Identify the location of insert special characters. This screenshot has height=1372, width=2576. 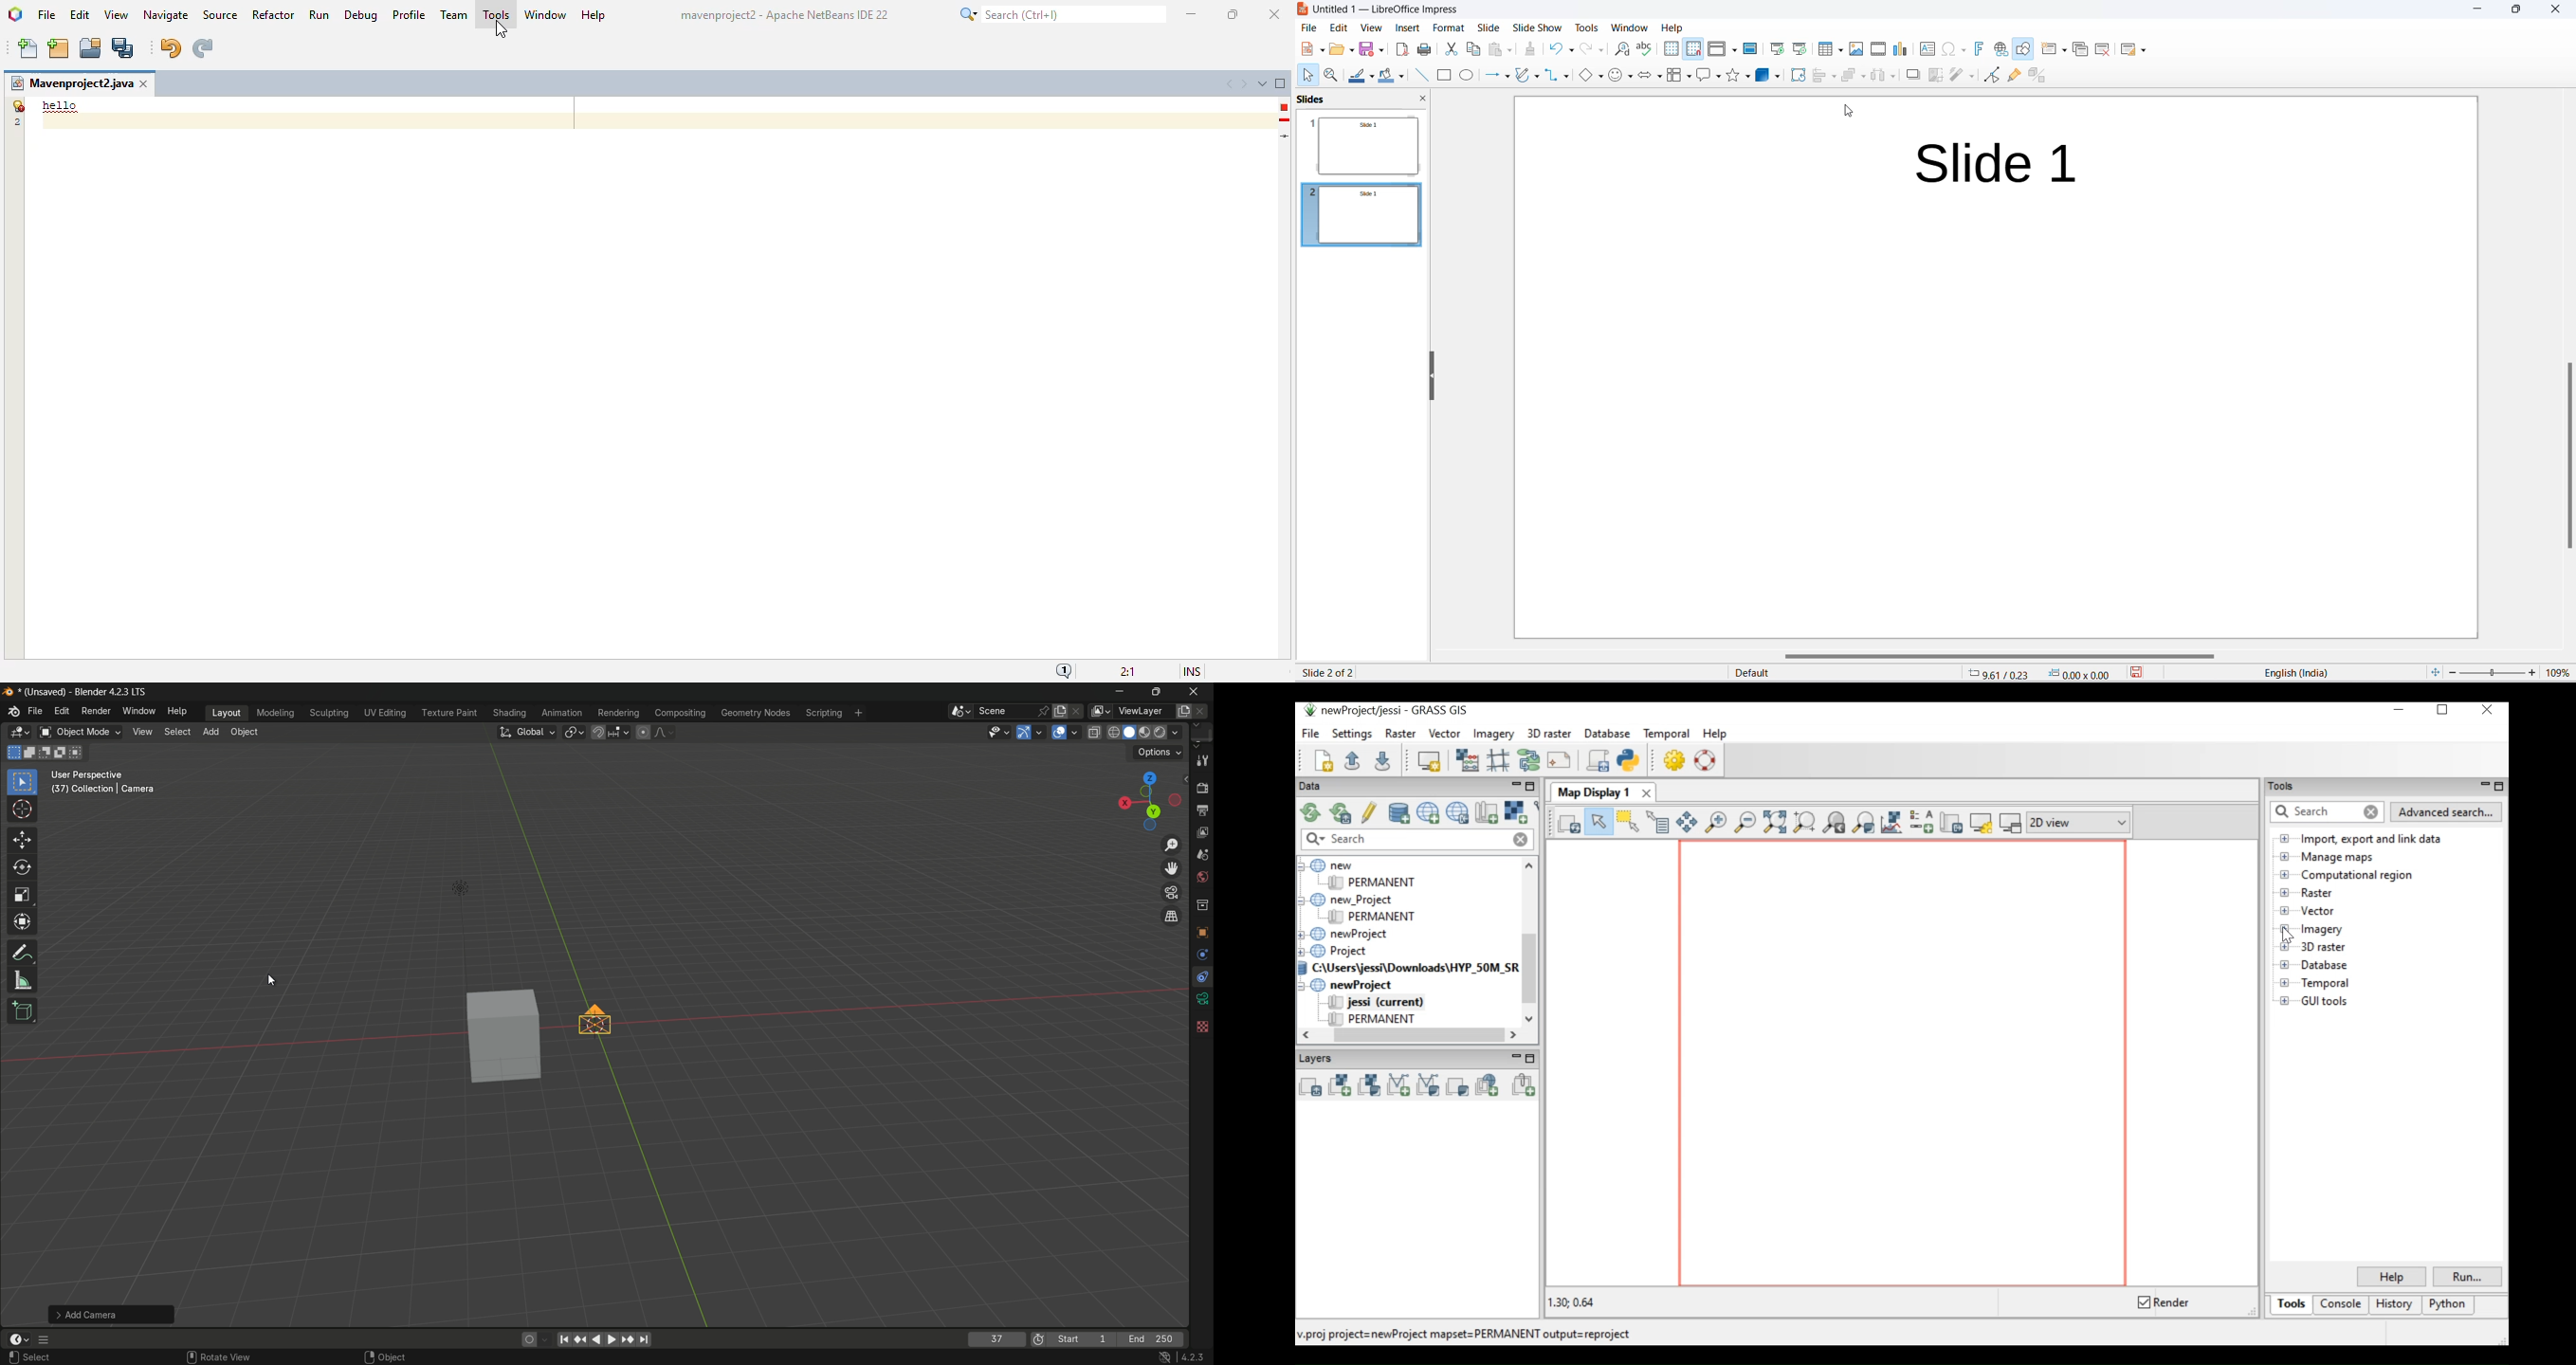
(1954, 48).